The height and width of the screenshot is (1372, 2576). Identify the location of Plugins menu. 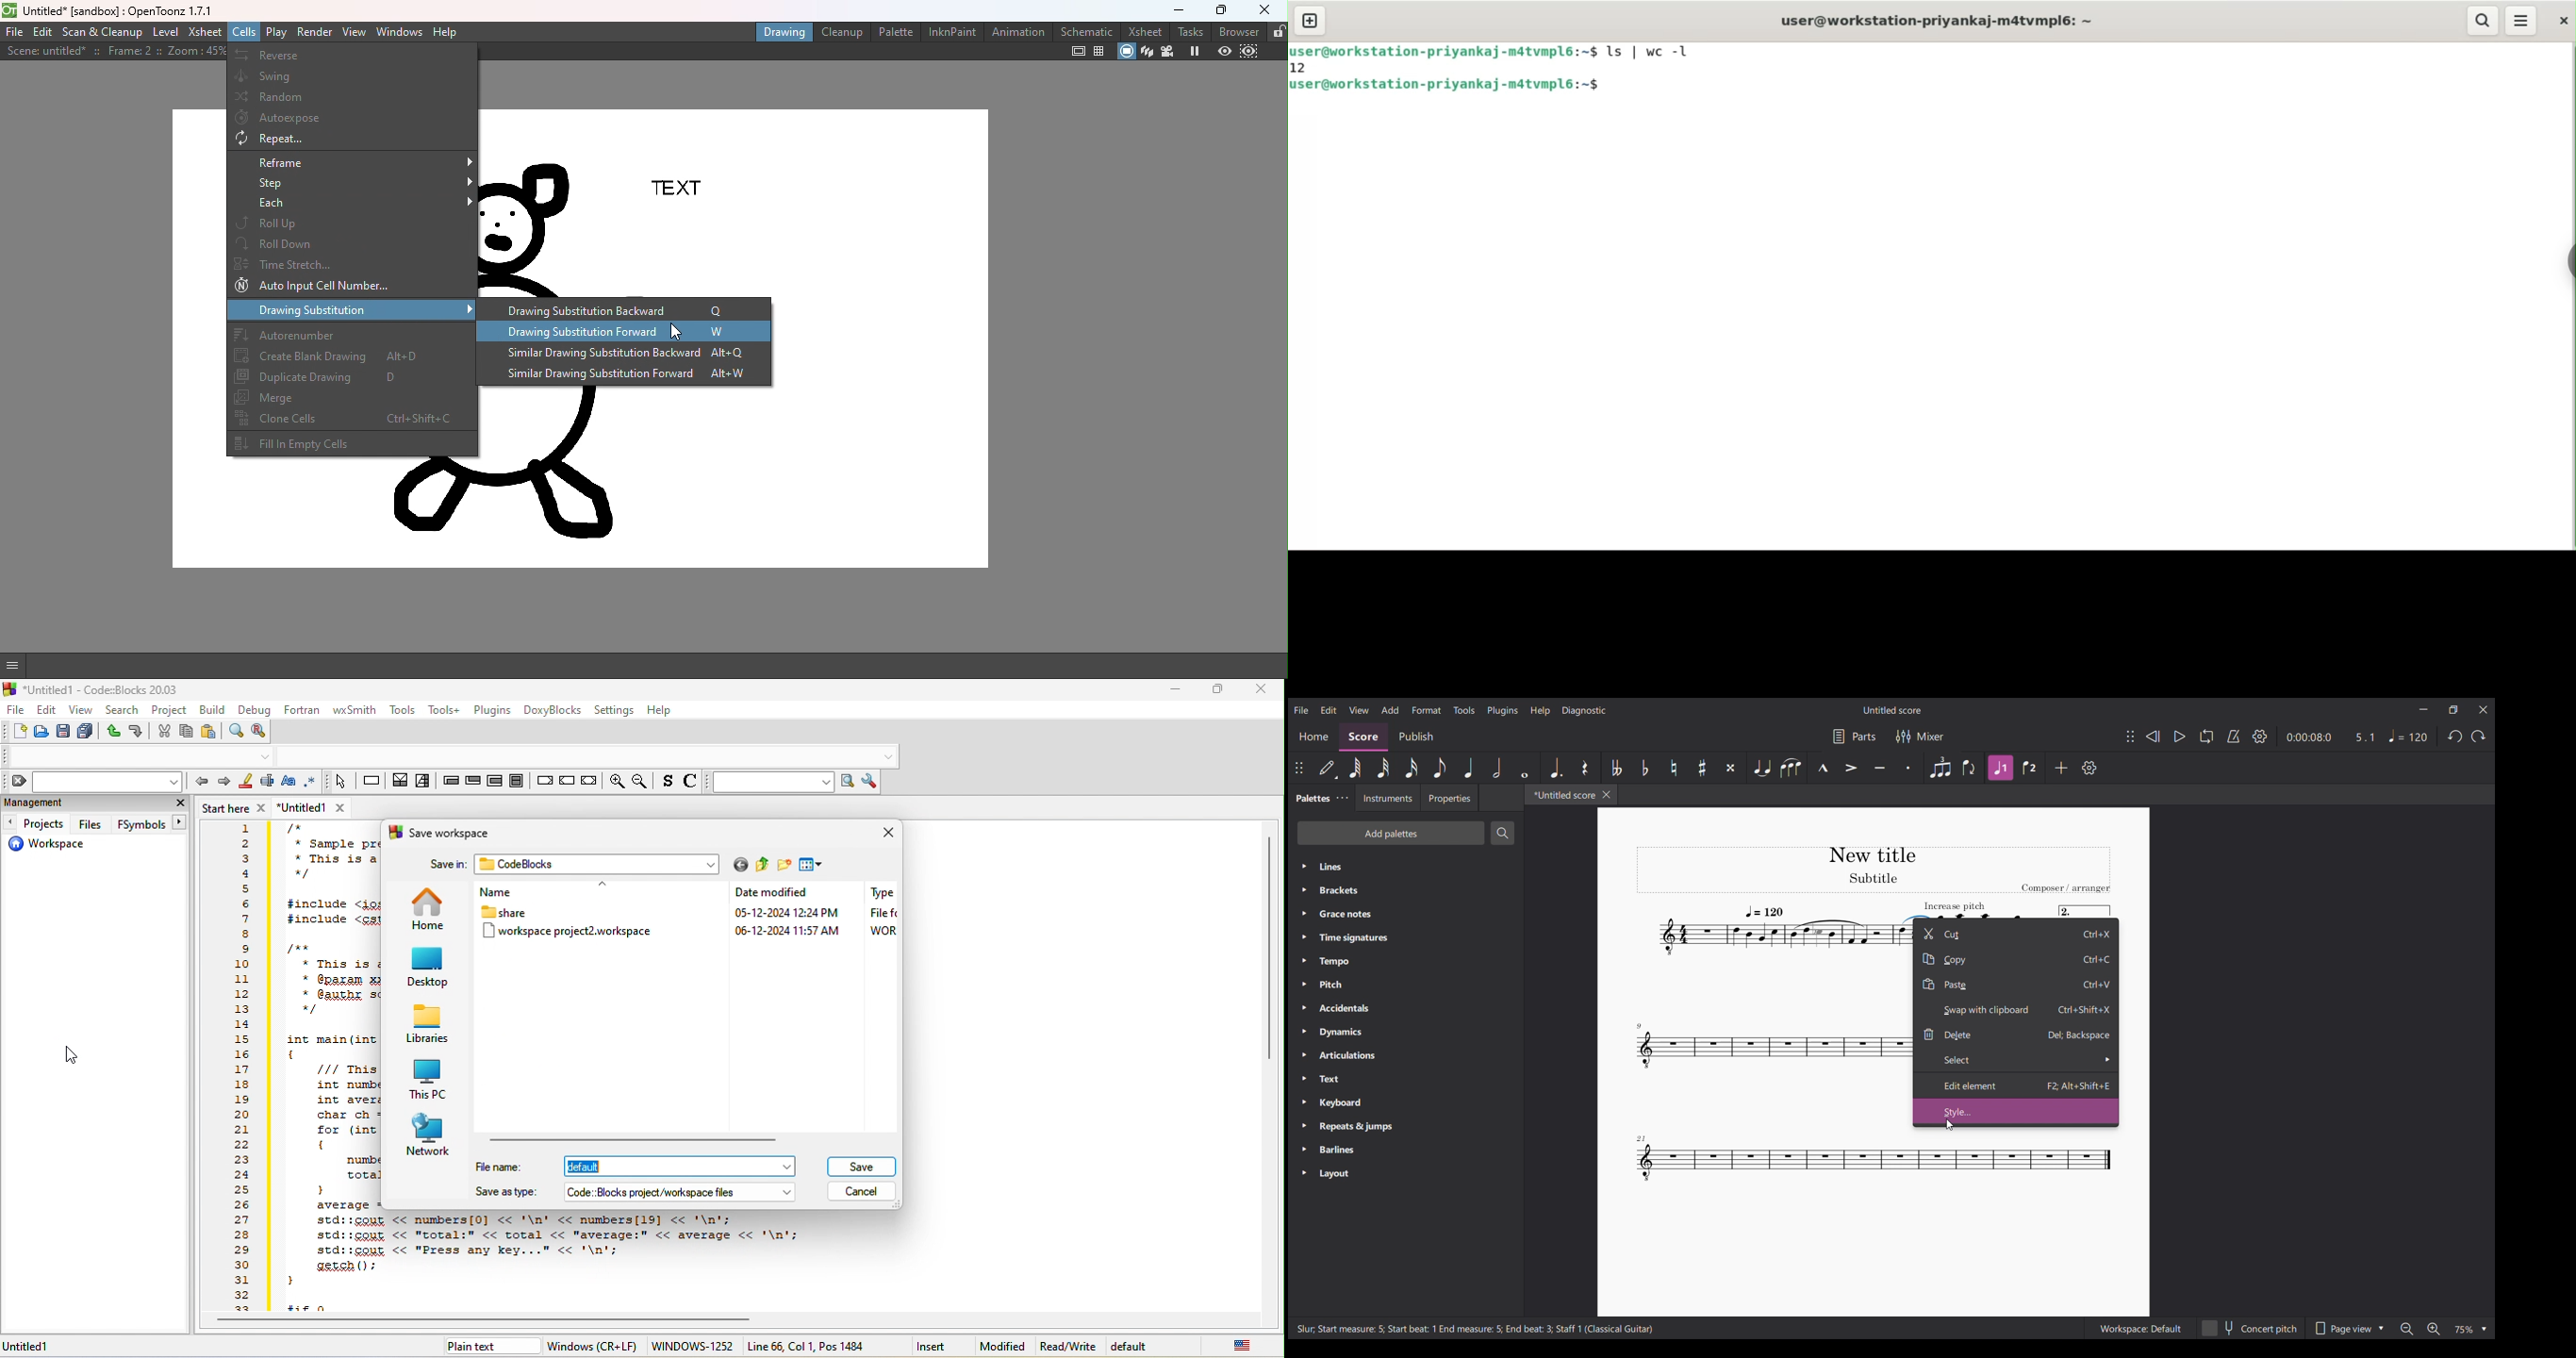
(1503, 711).